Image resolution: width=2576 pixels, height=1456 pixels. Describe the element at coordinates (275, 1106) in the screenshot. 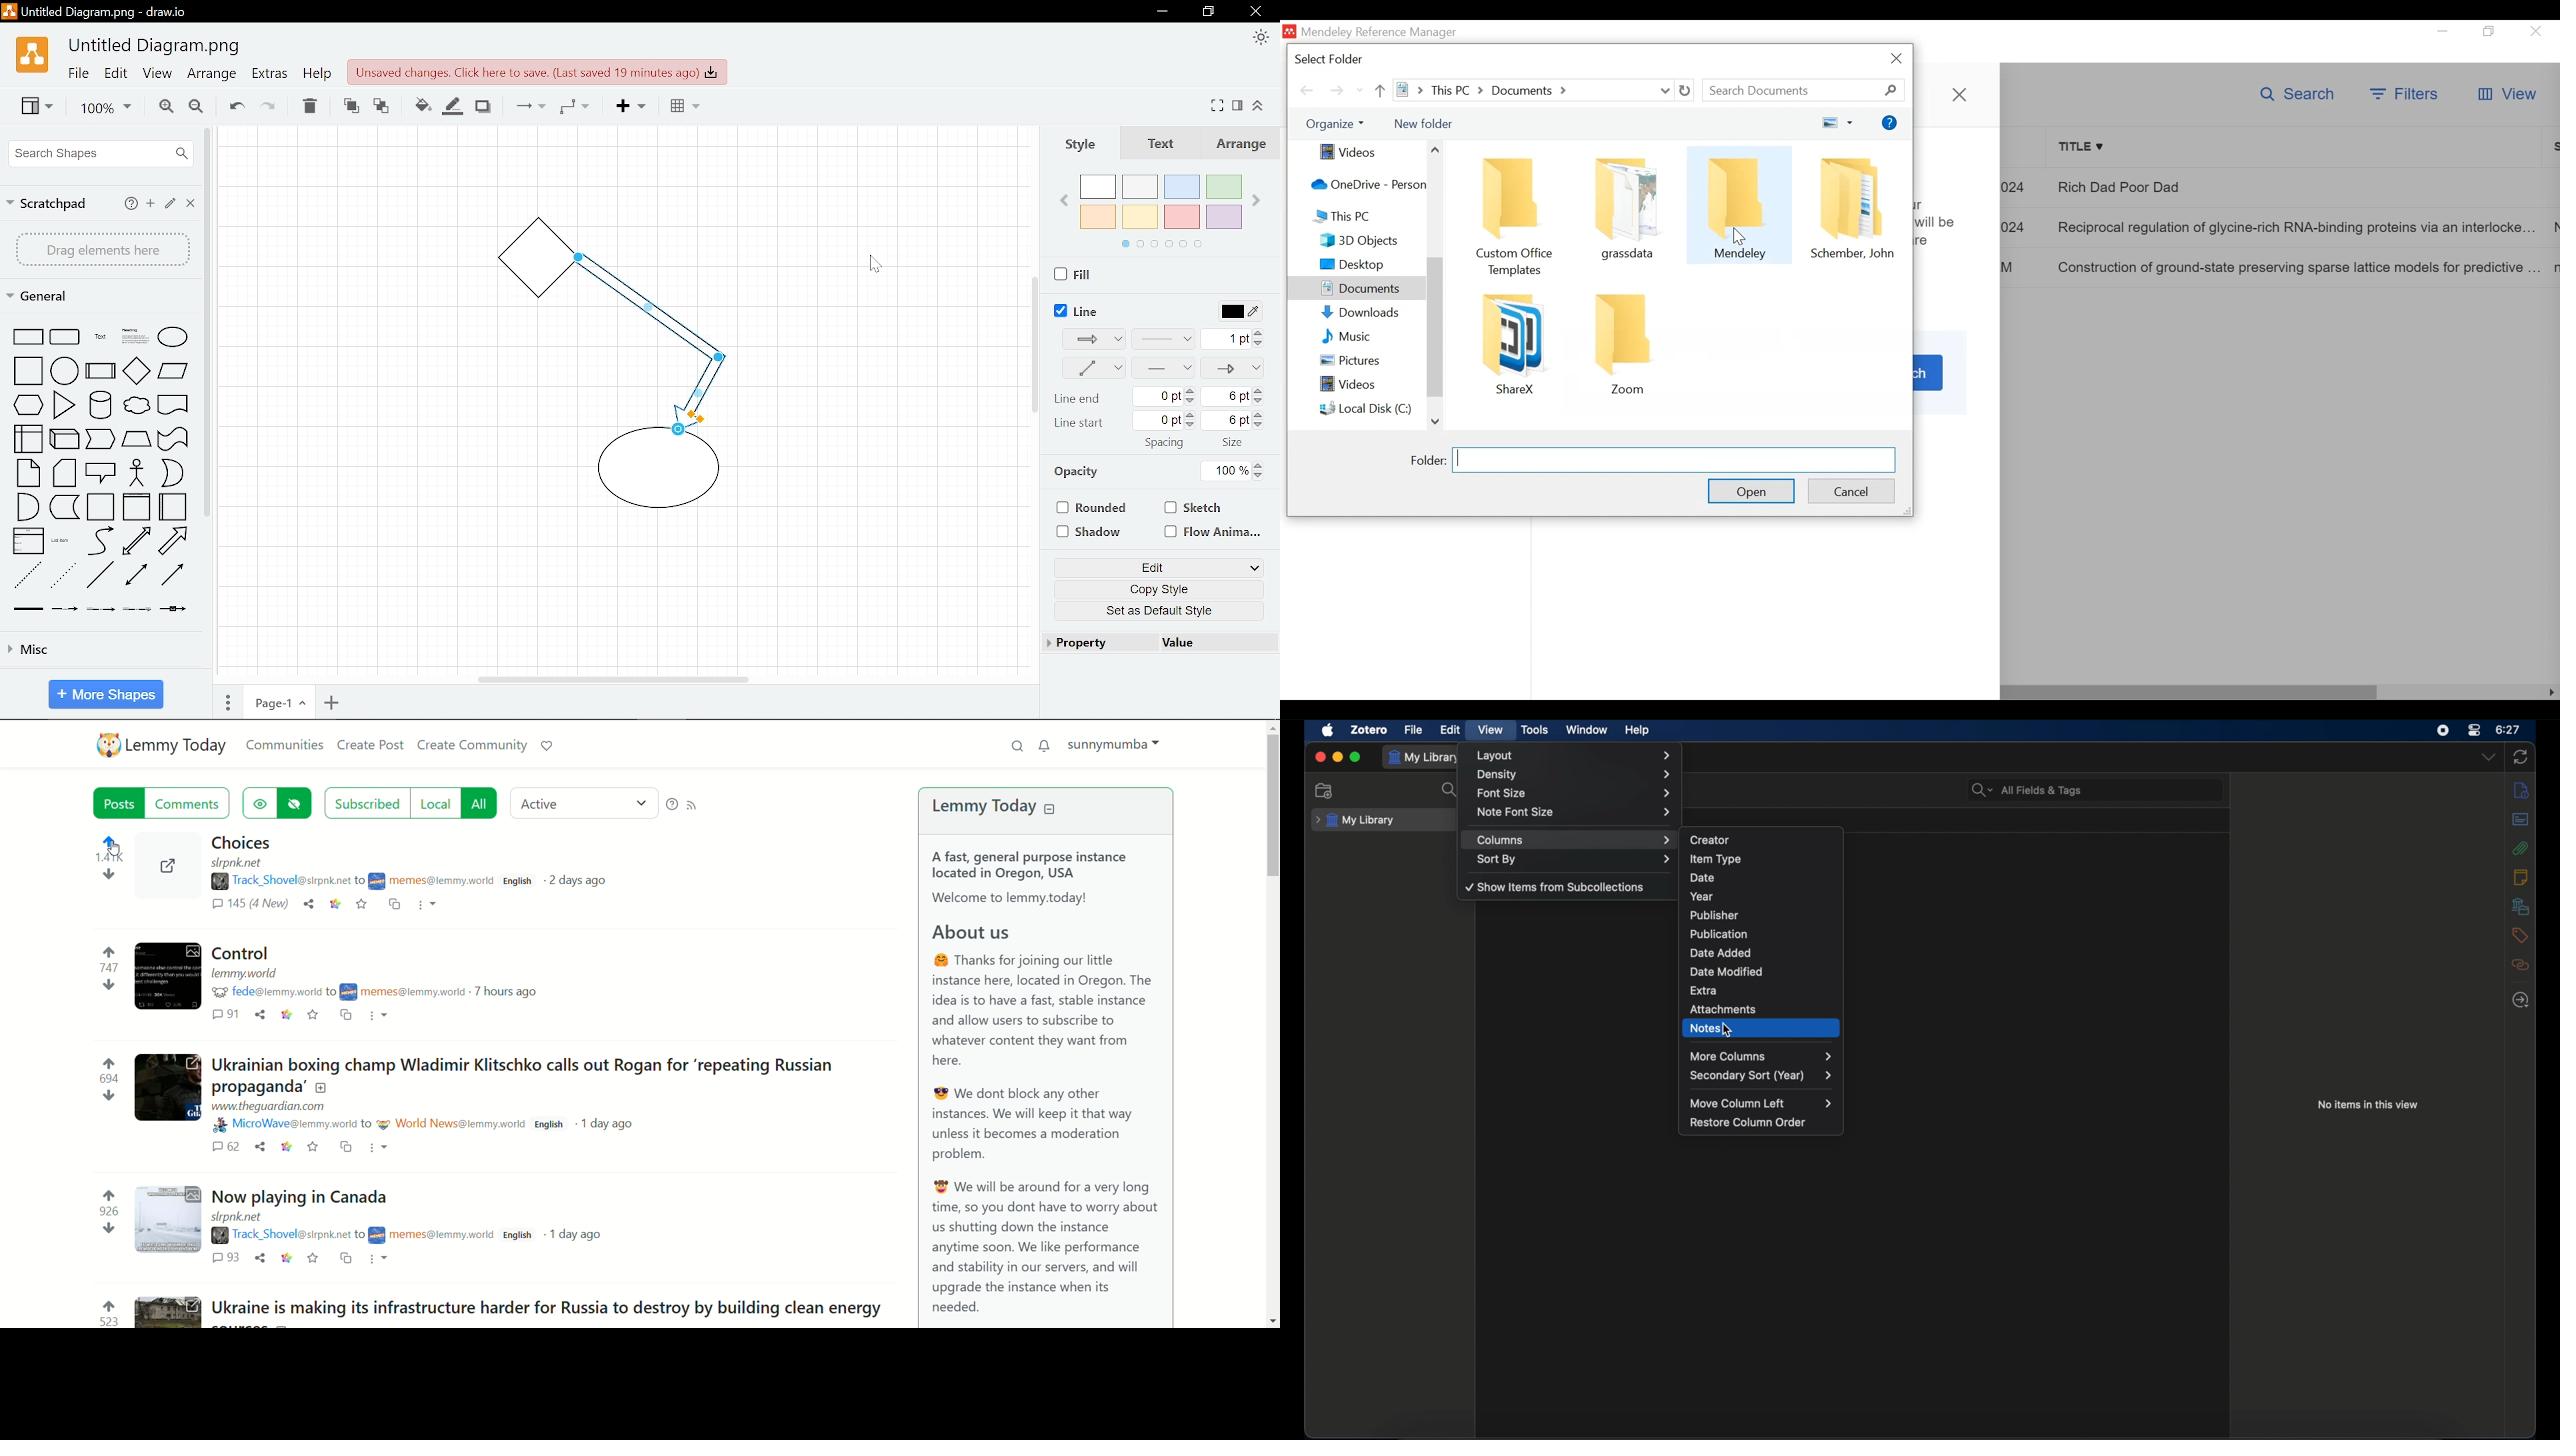

I see `URL` at that location.